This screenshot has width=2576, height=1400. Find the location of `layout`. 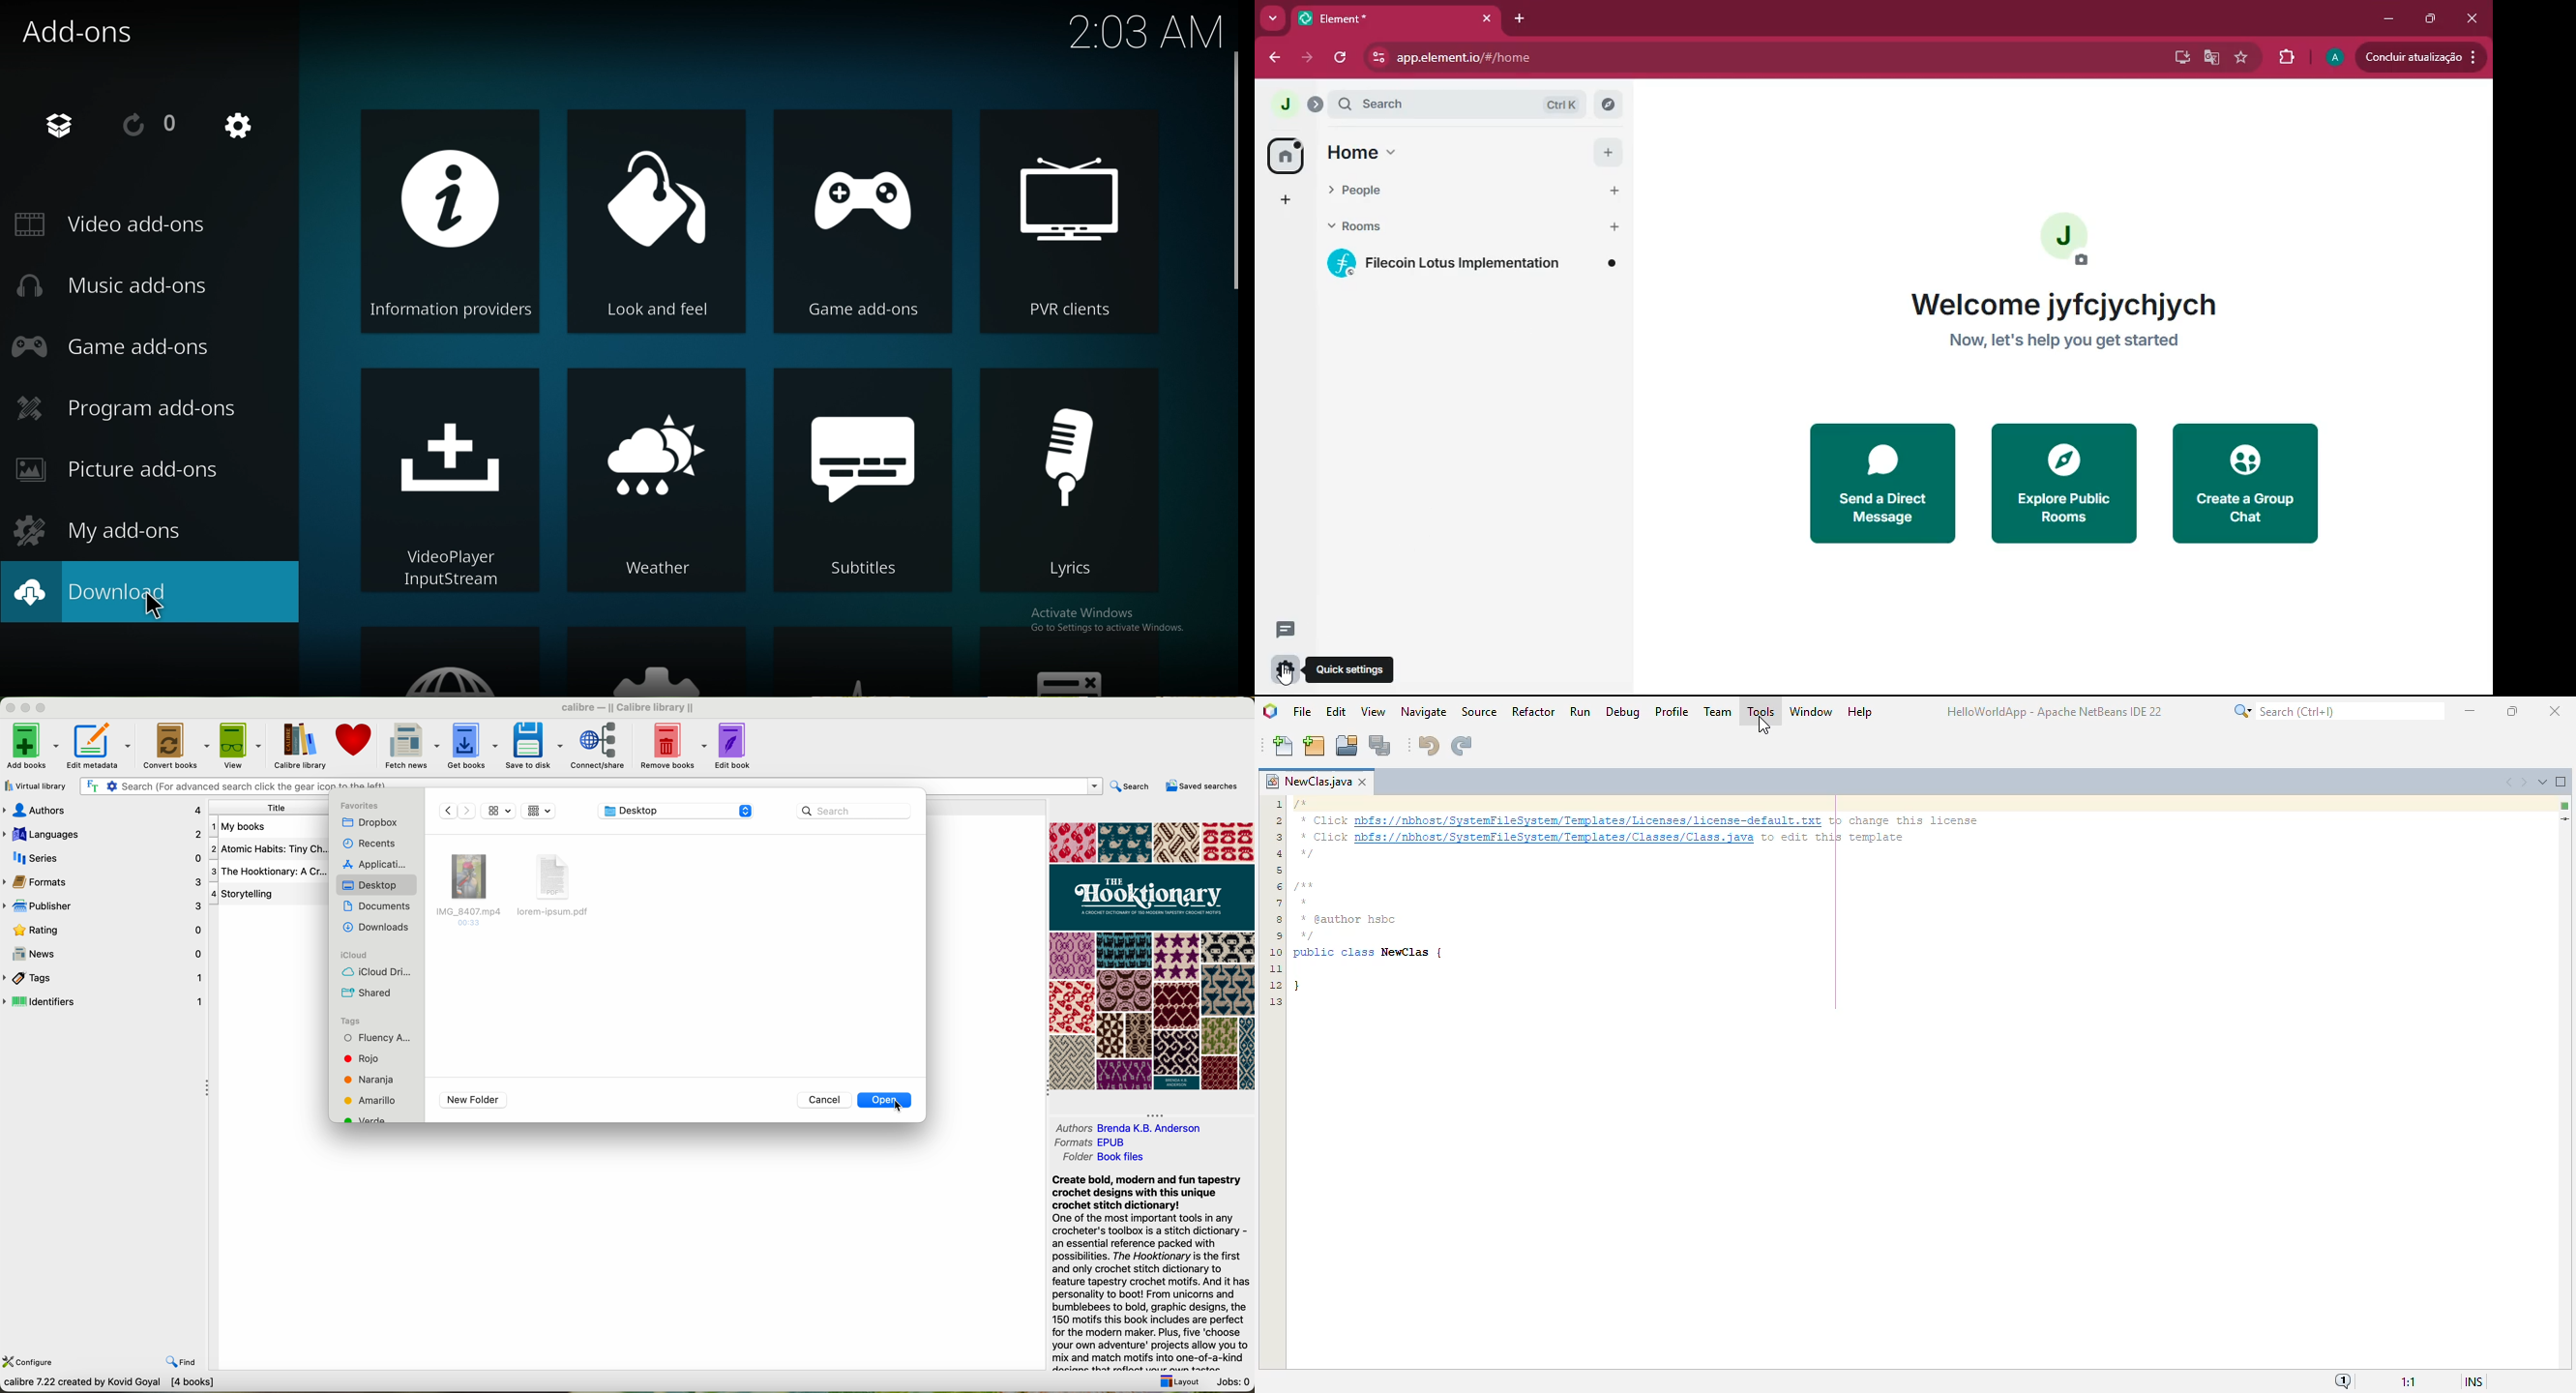

layout is located at coordinates (1178, 1381).